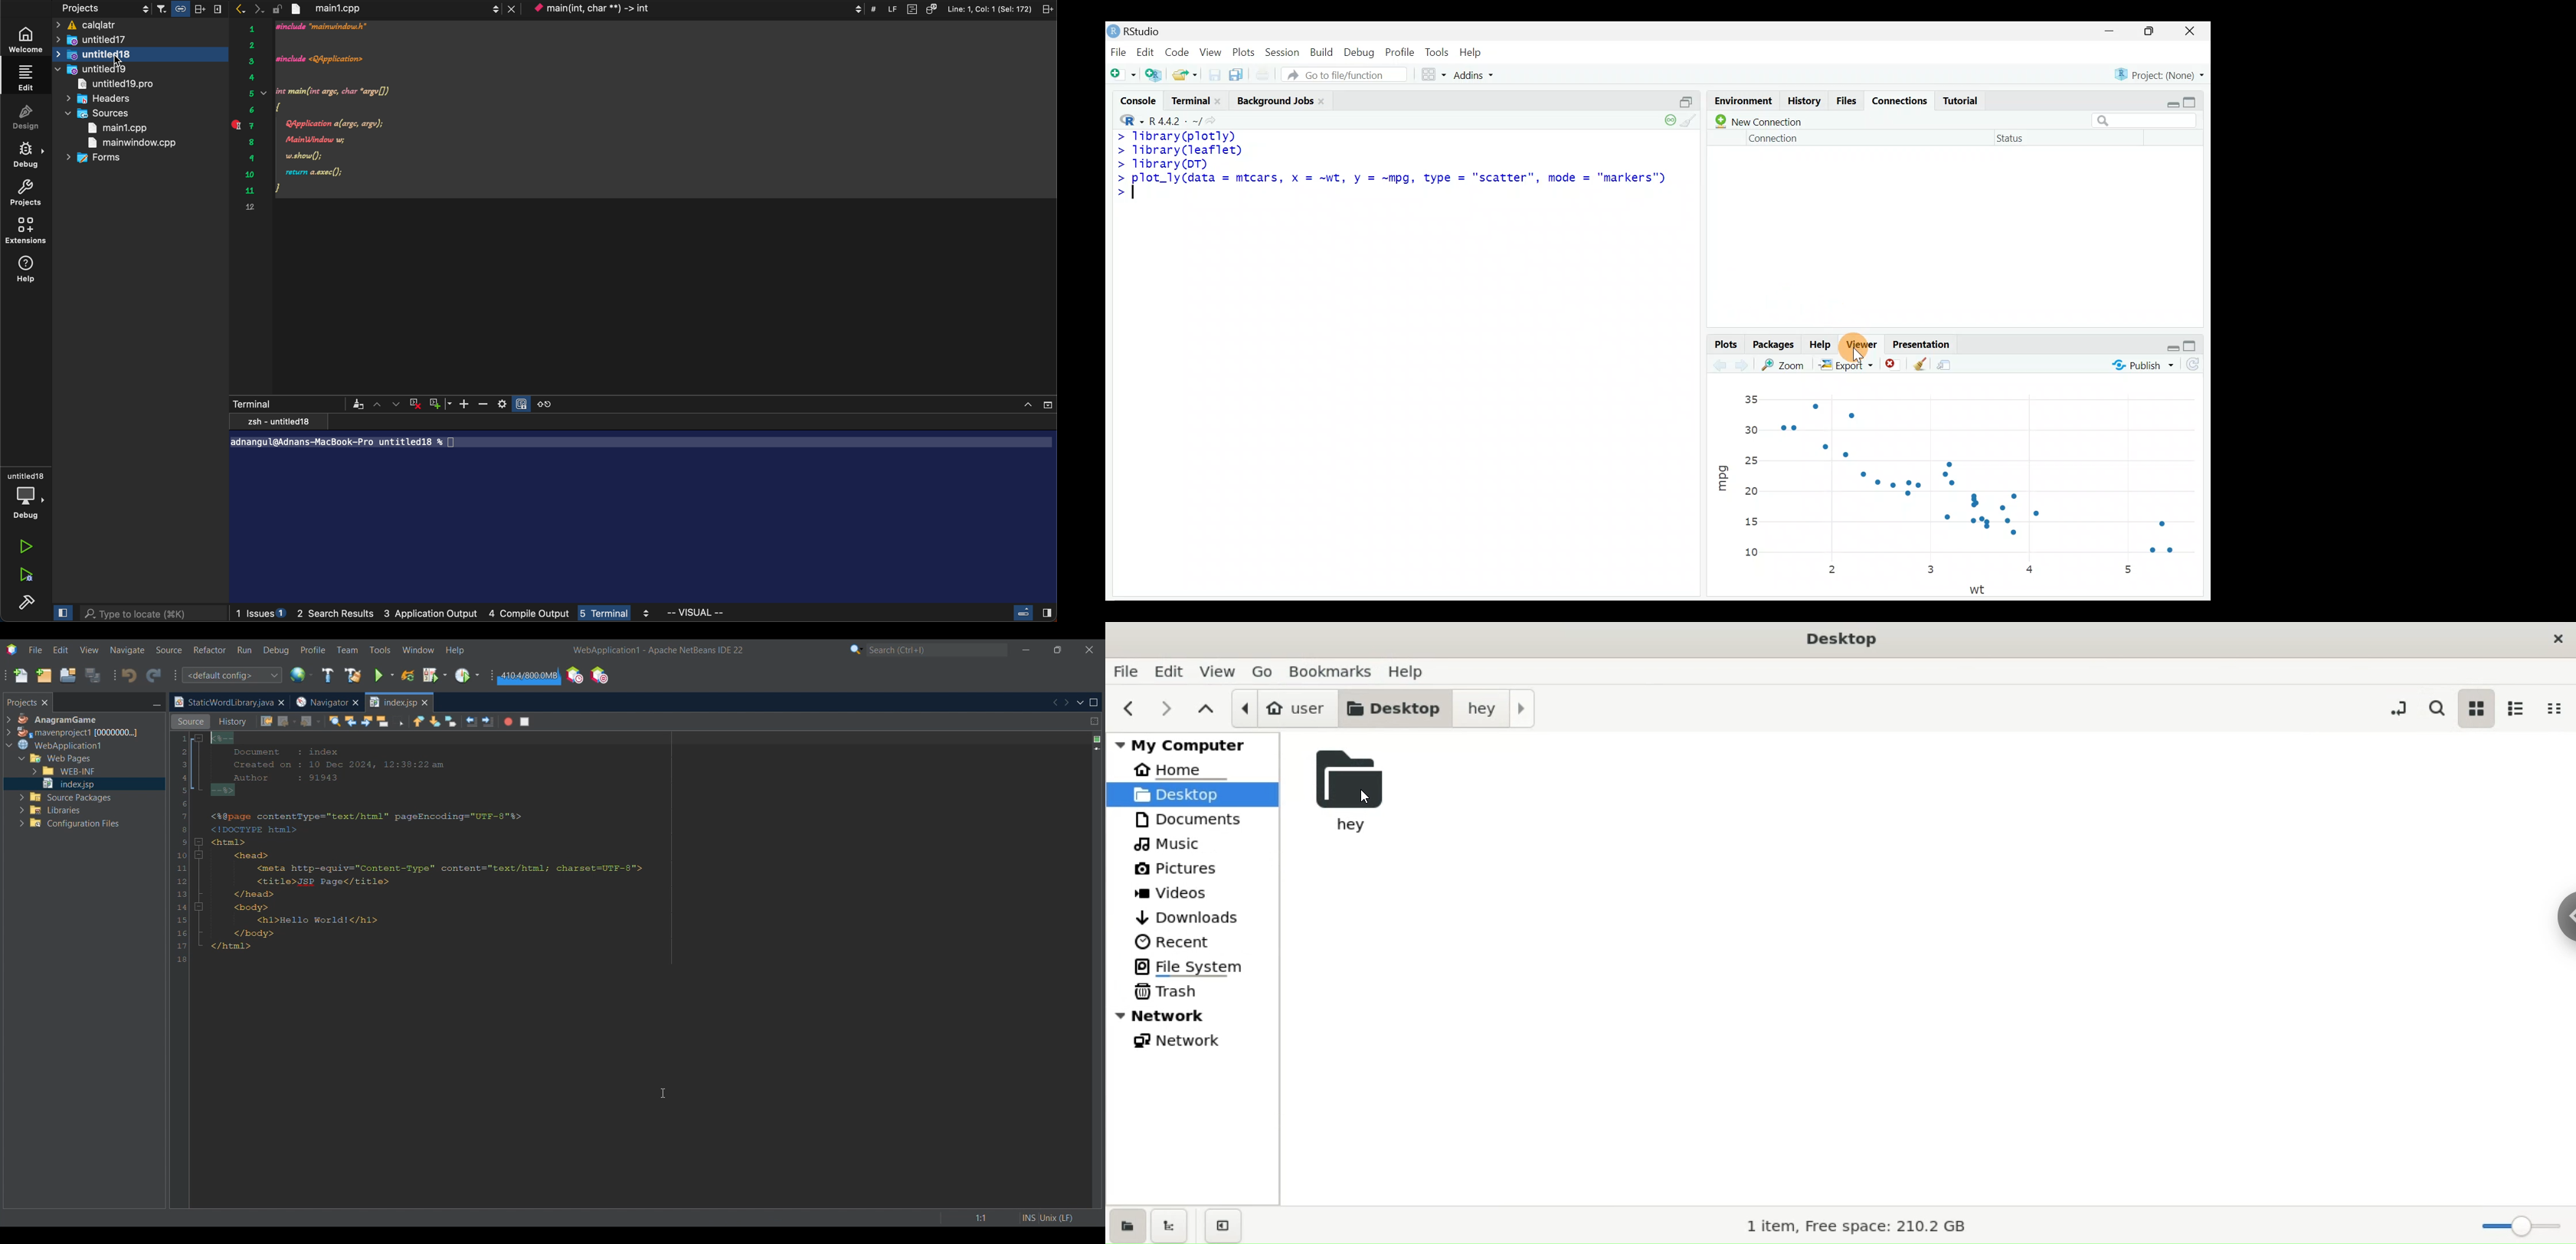 This screenshot has width=2576, height=1260. Describe the element at coordinates (2477, 707) in the screenshot. I see `icon view` at that location.